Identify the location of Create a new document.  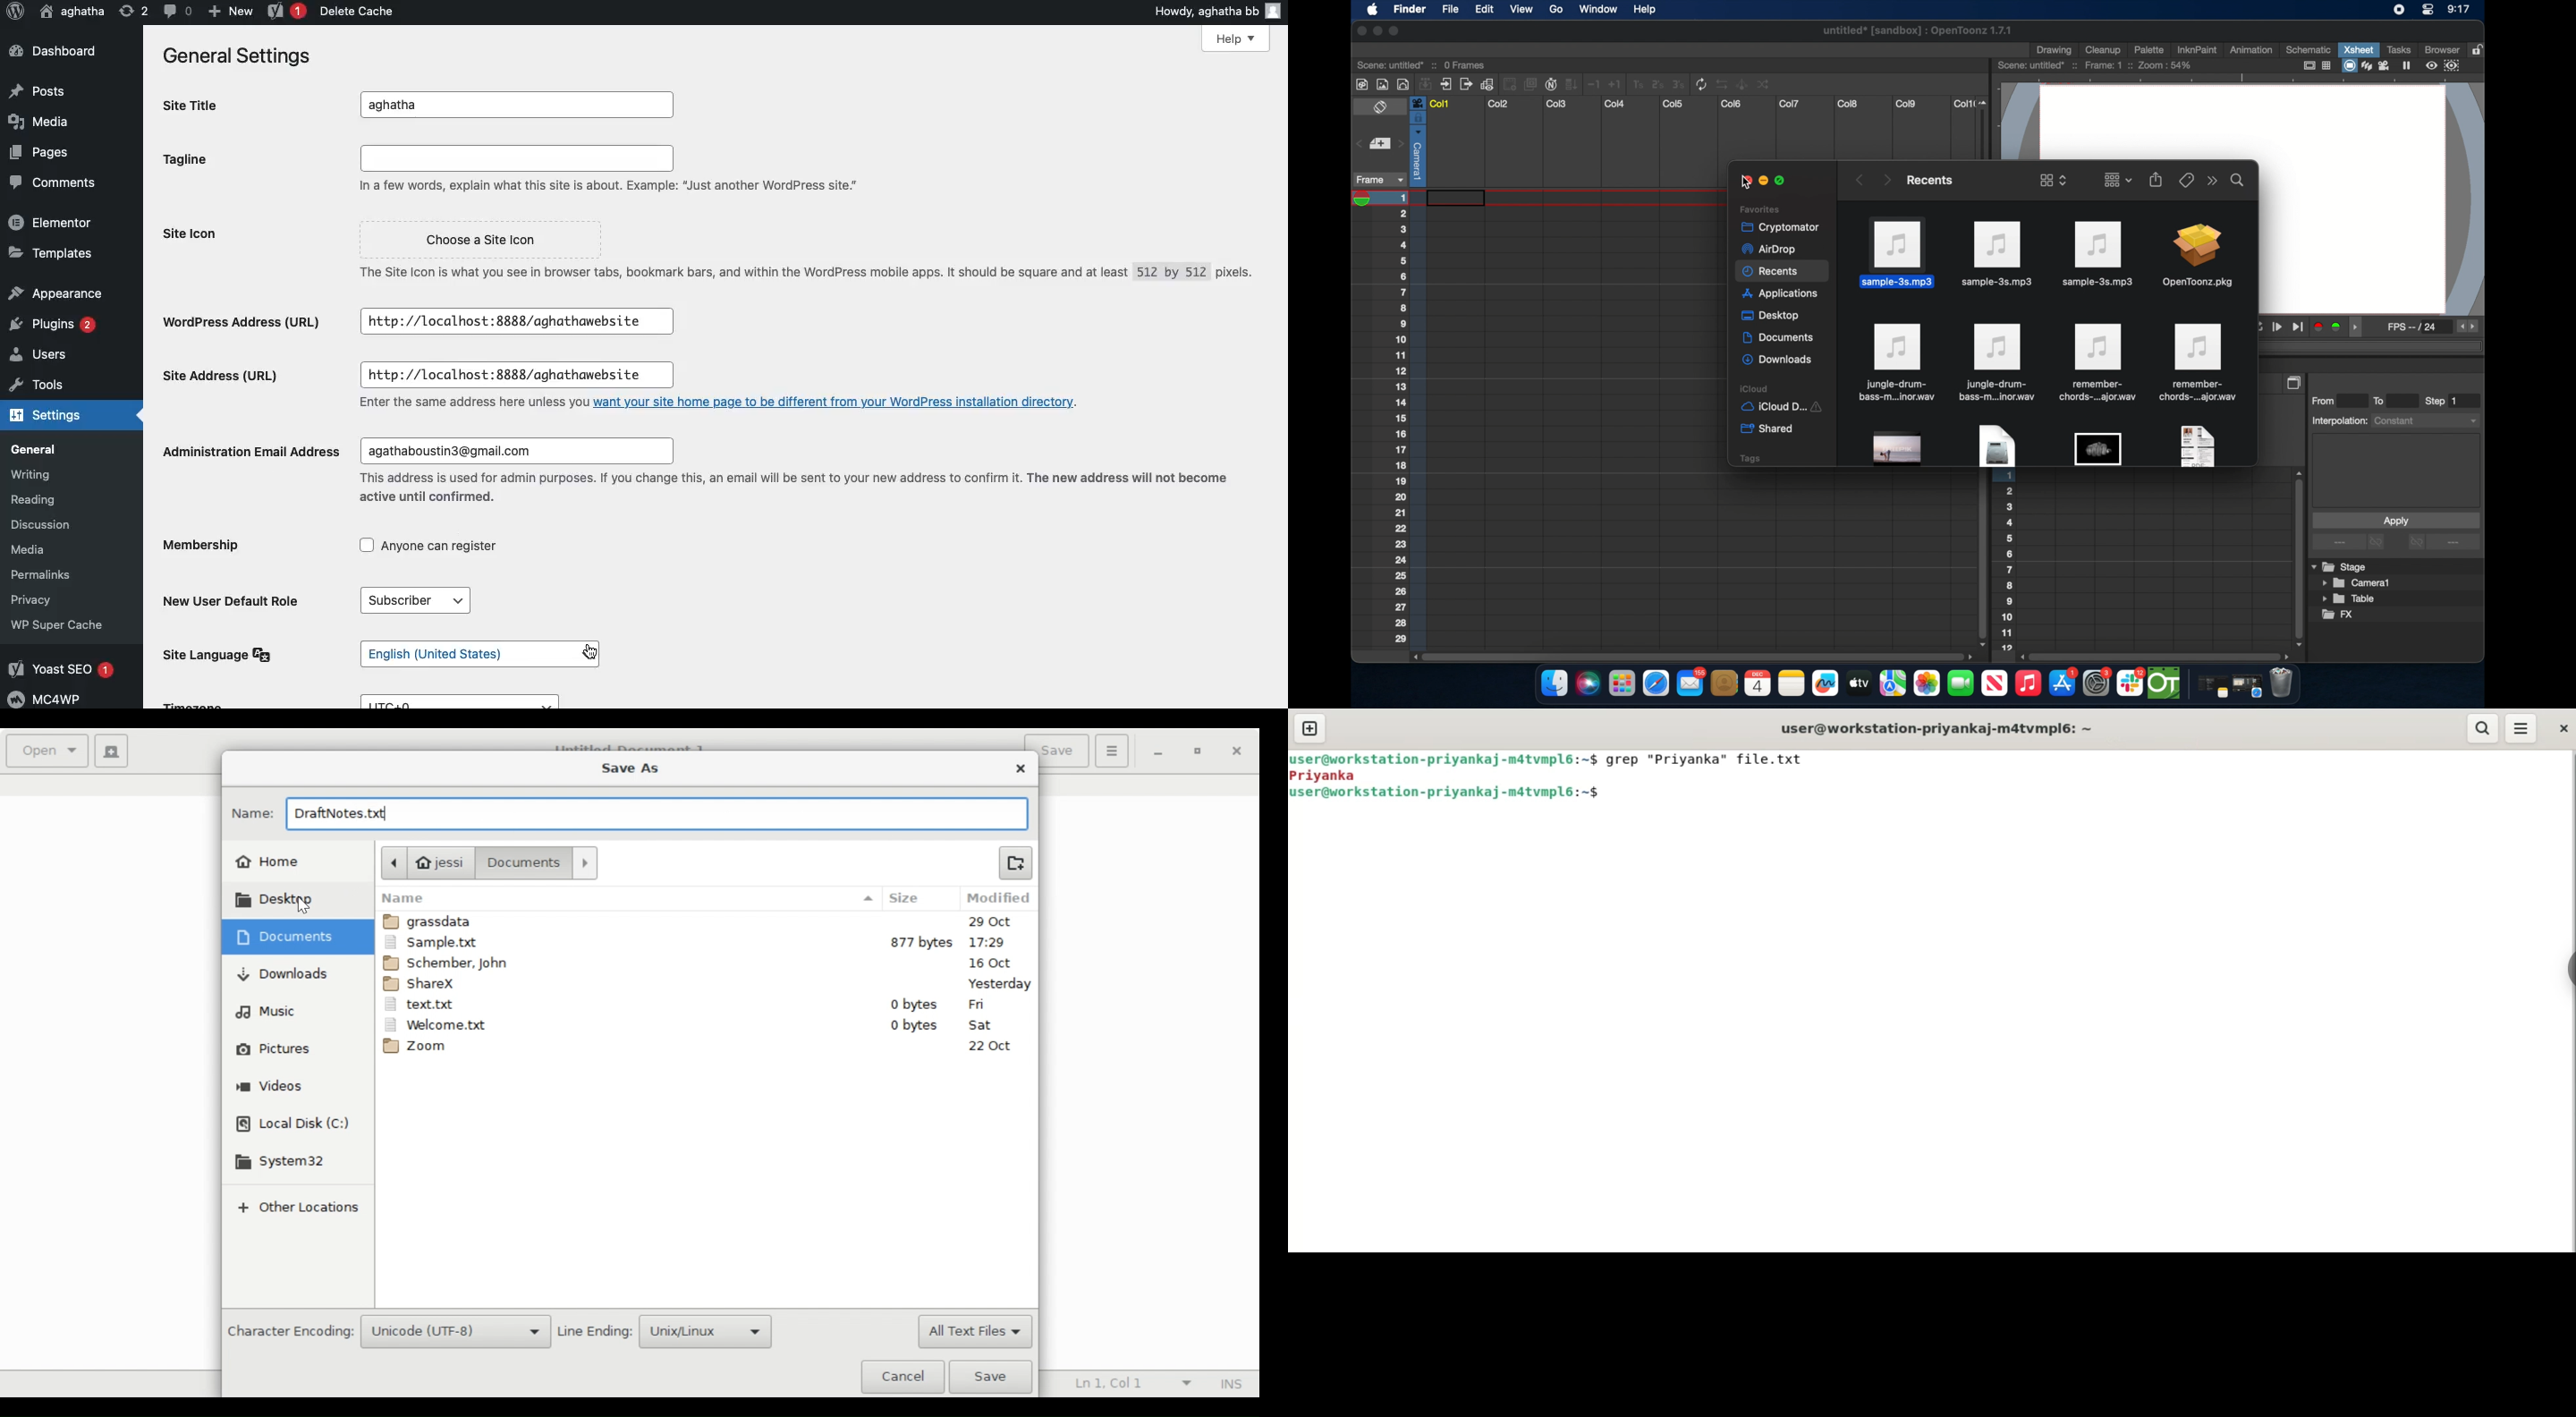
(112, 751).